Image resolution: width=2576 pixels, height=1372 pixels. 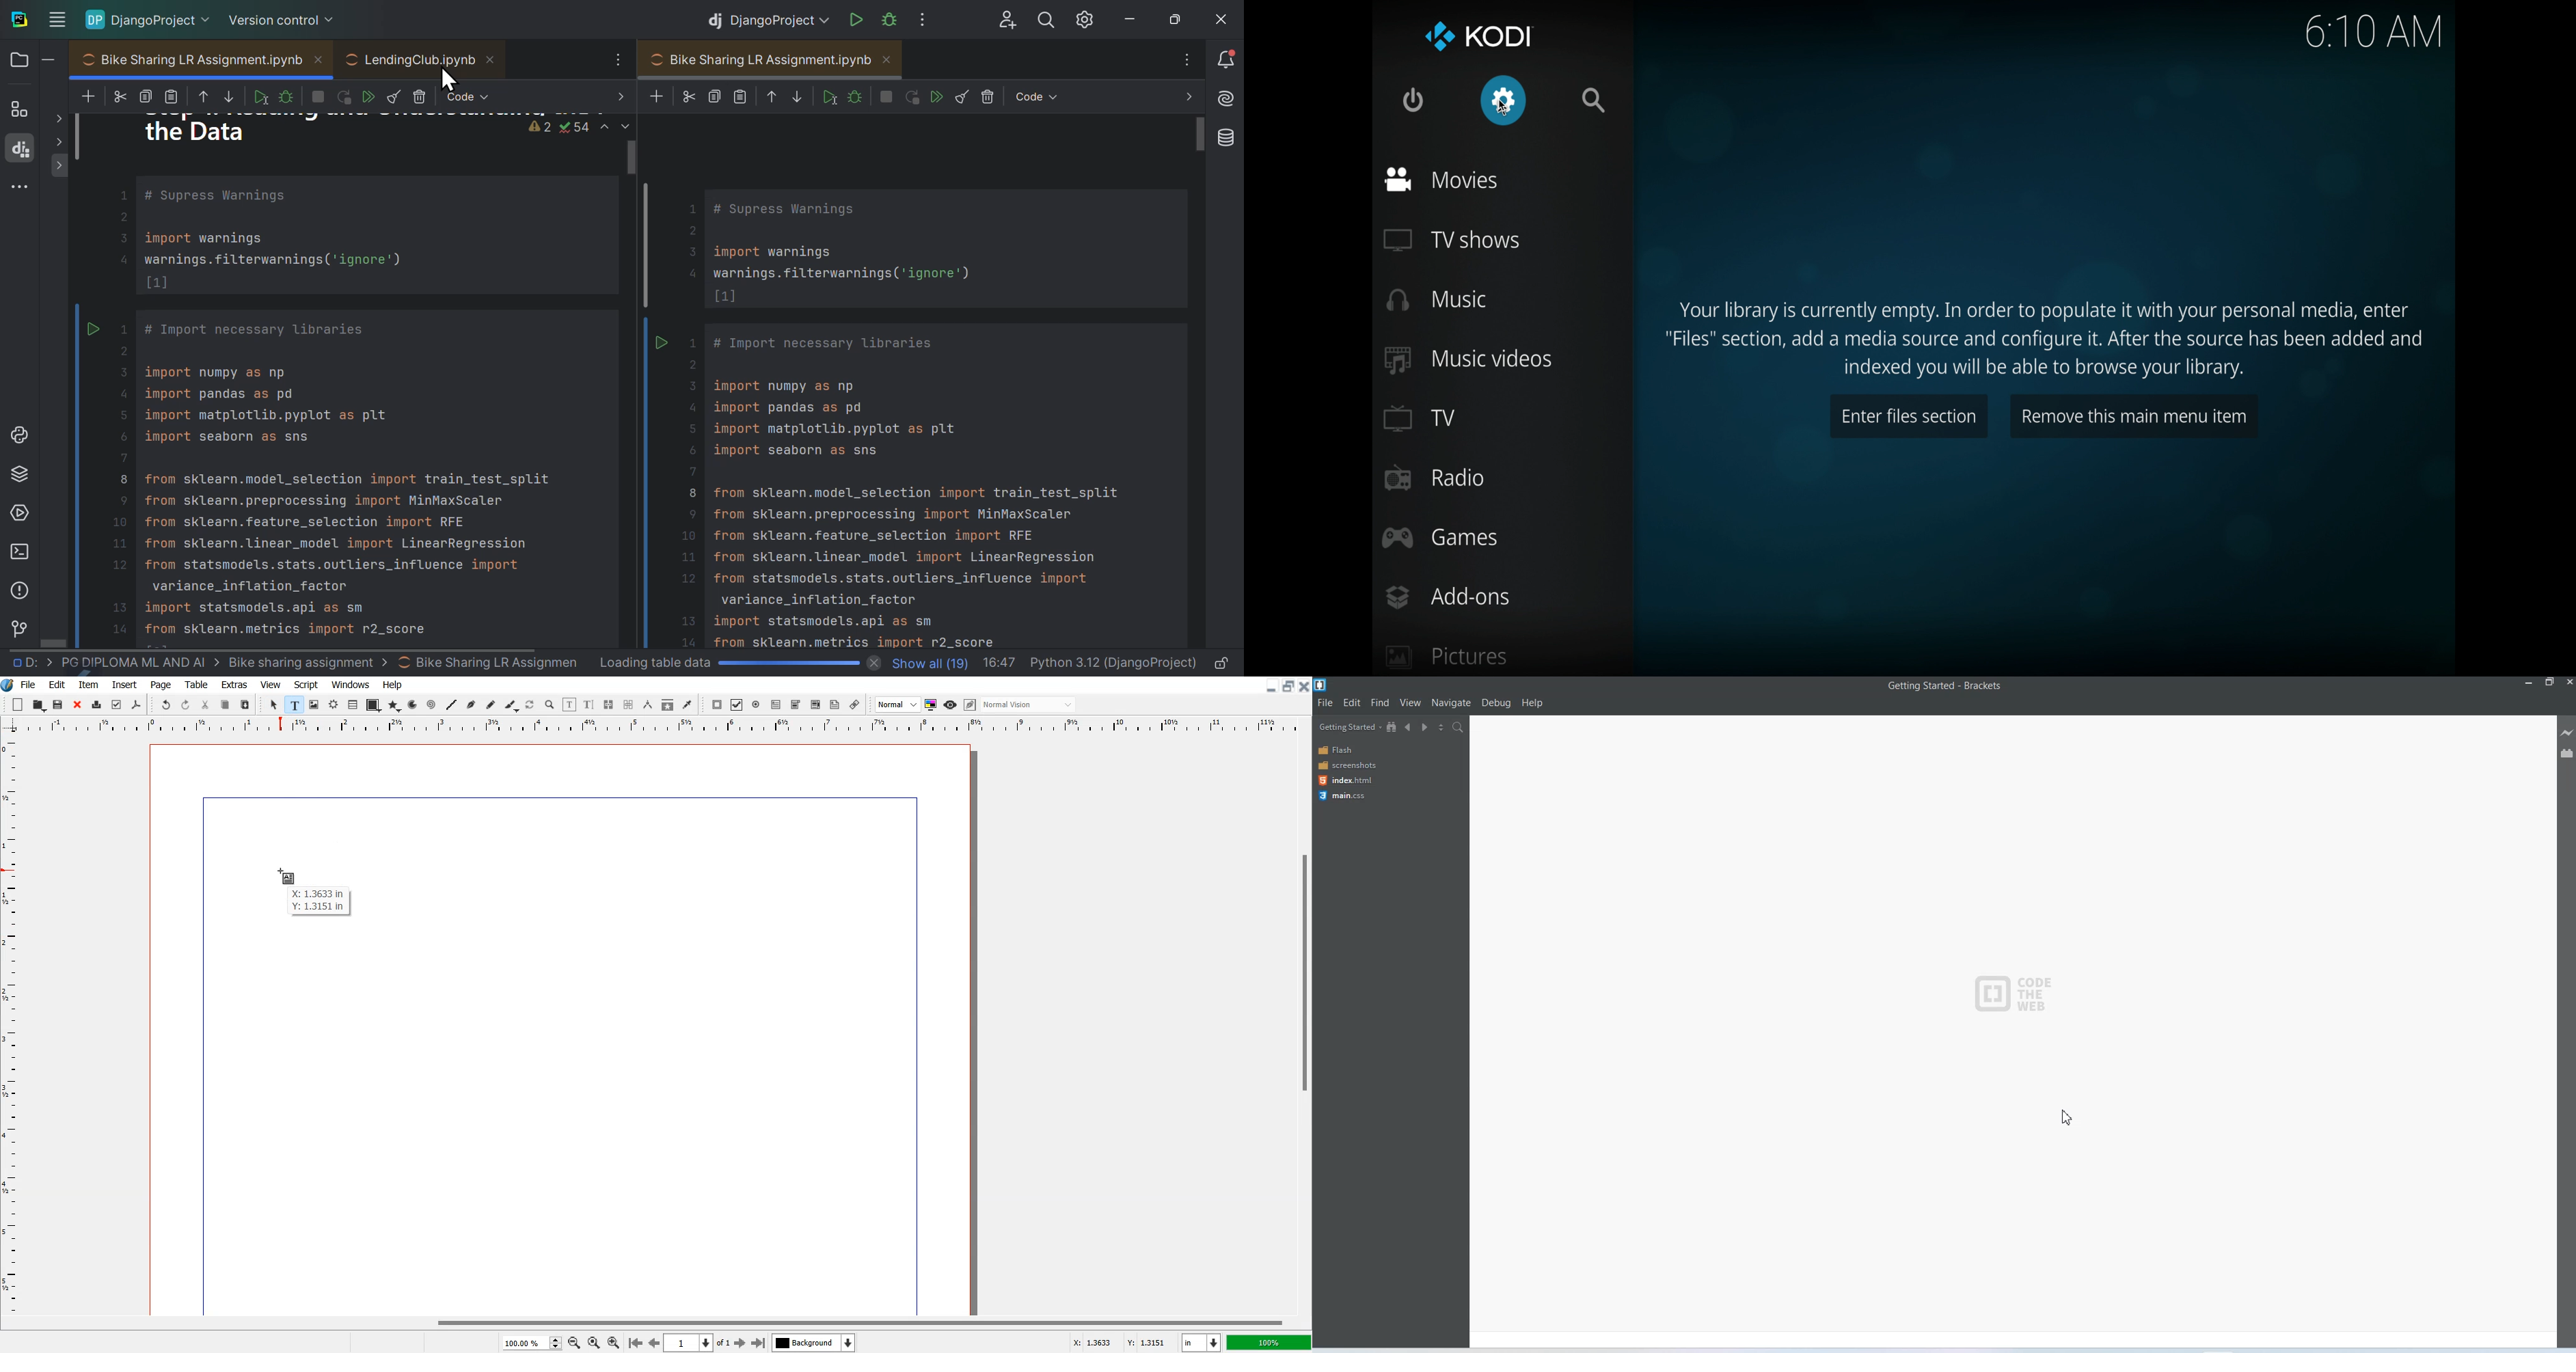 I want to click on Insert image, so click(x=288, y=876).